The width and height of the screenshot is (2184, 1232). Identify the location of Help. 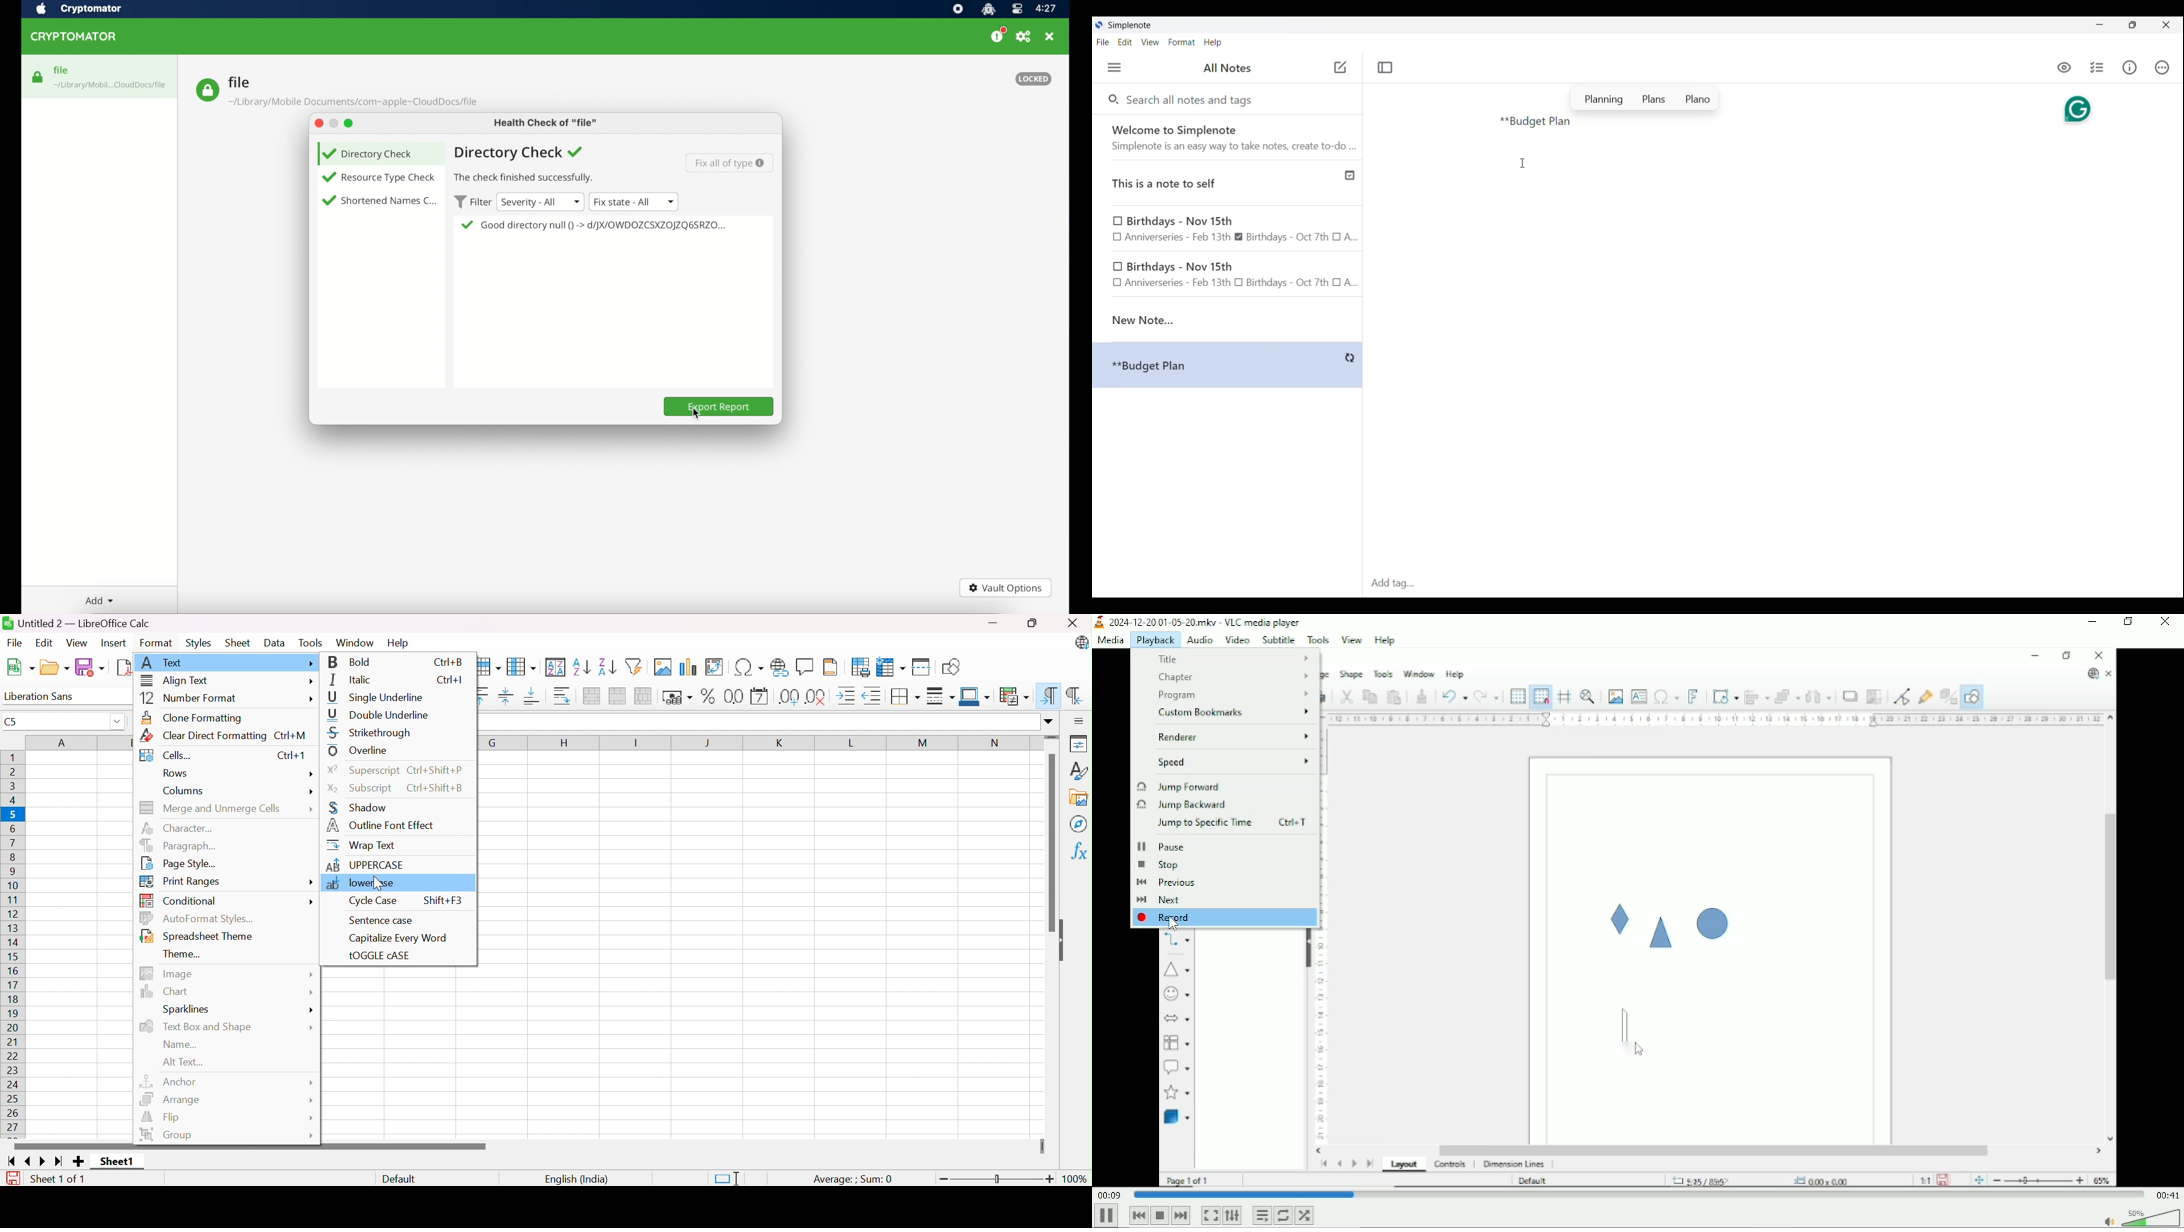
(400, 643).